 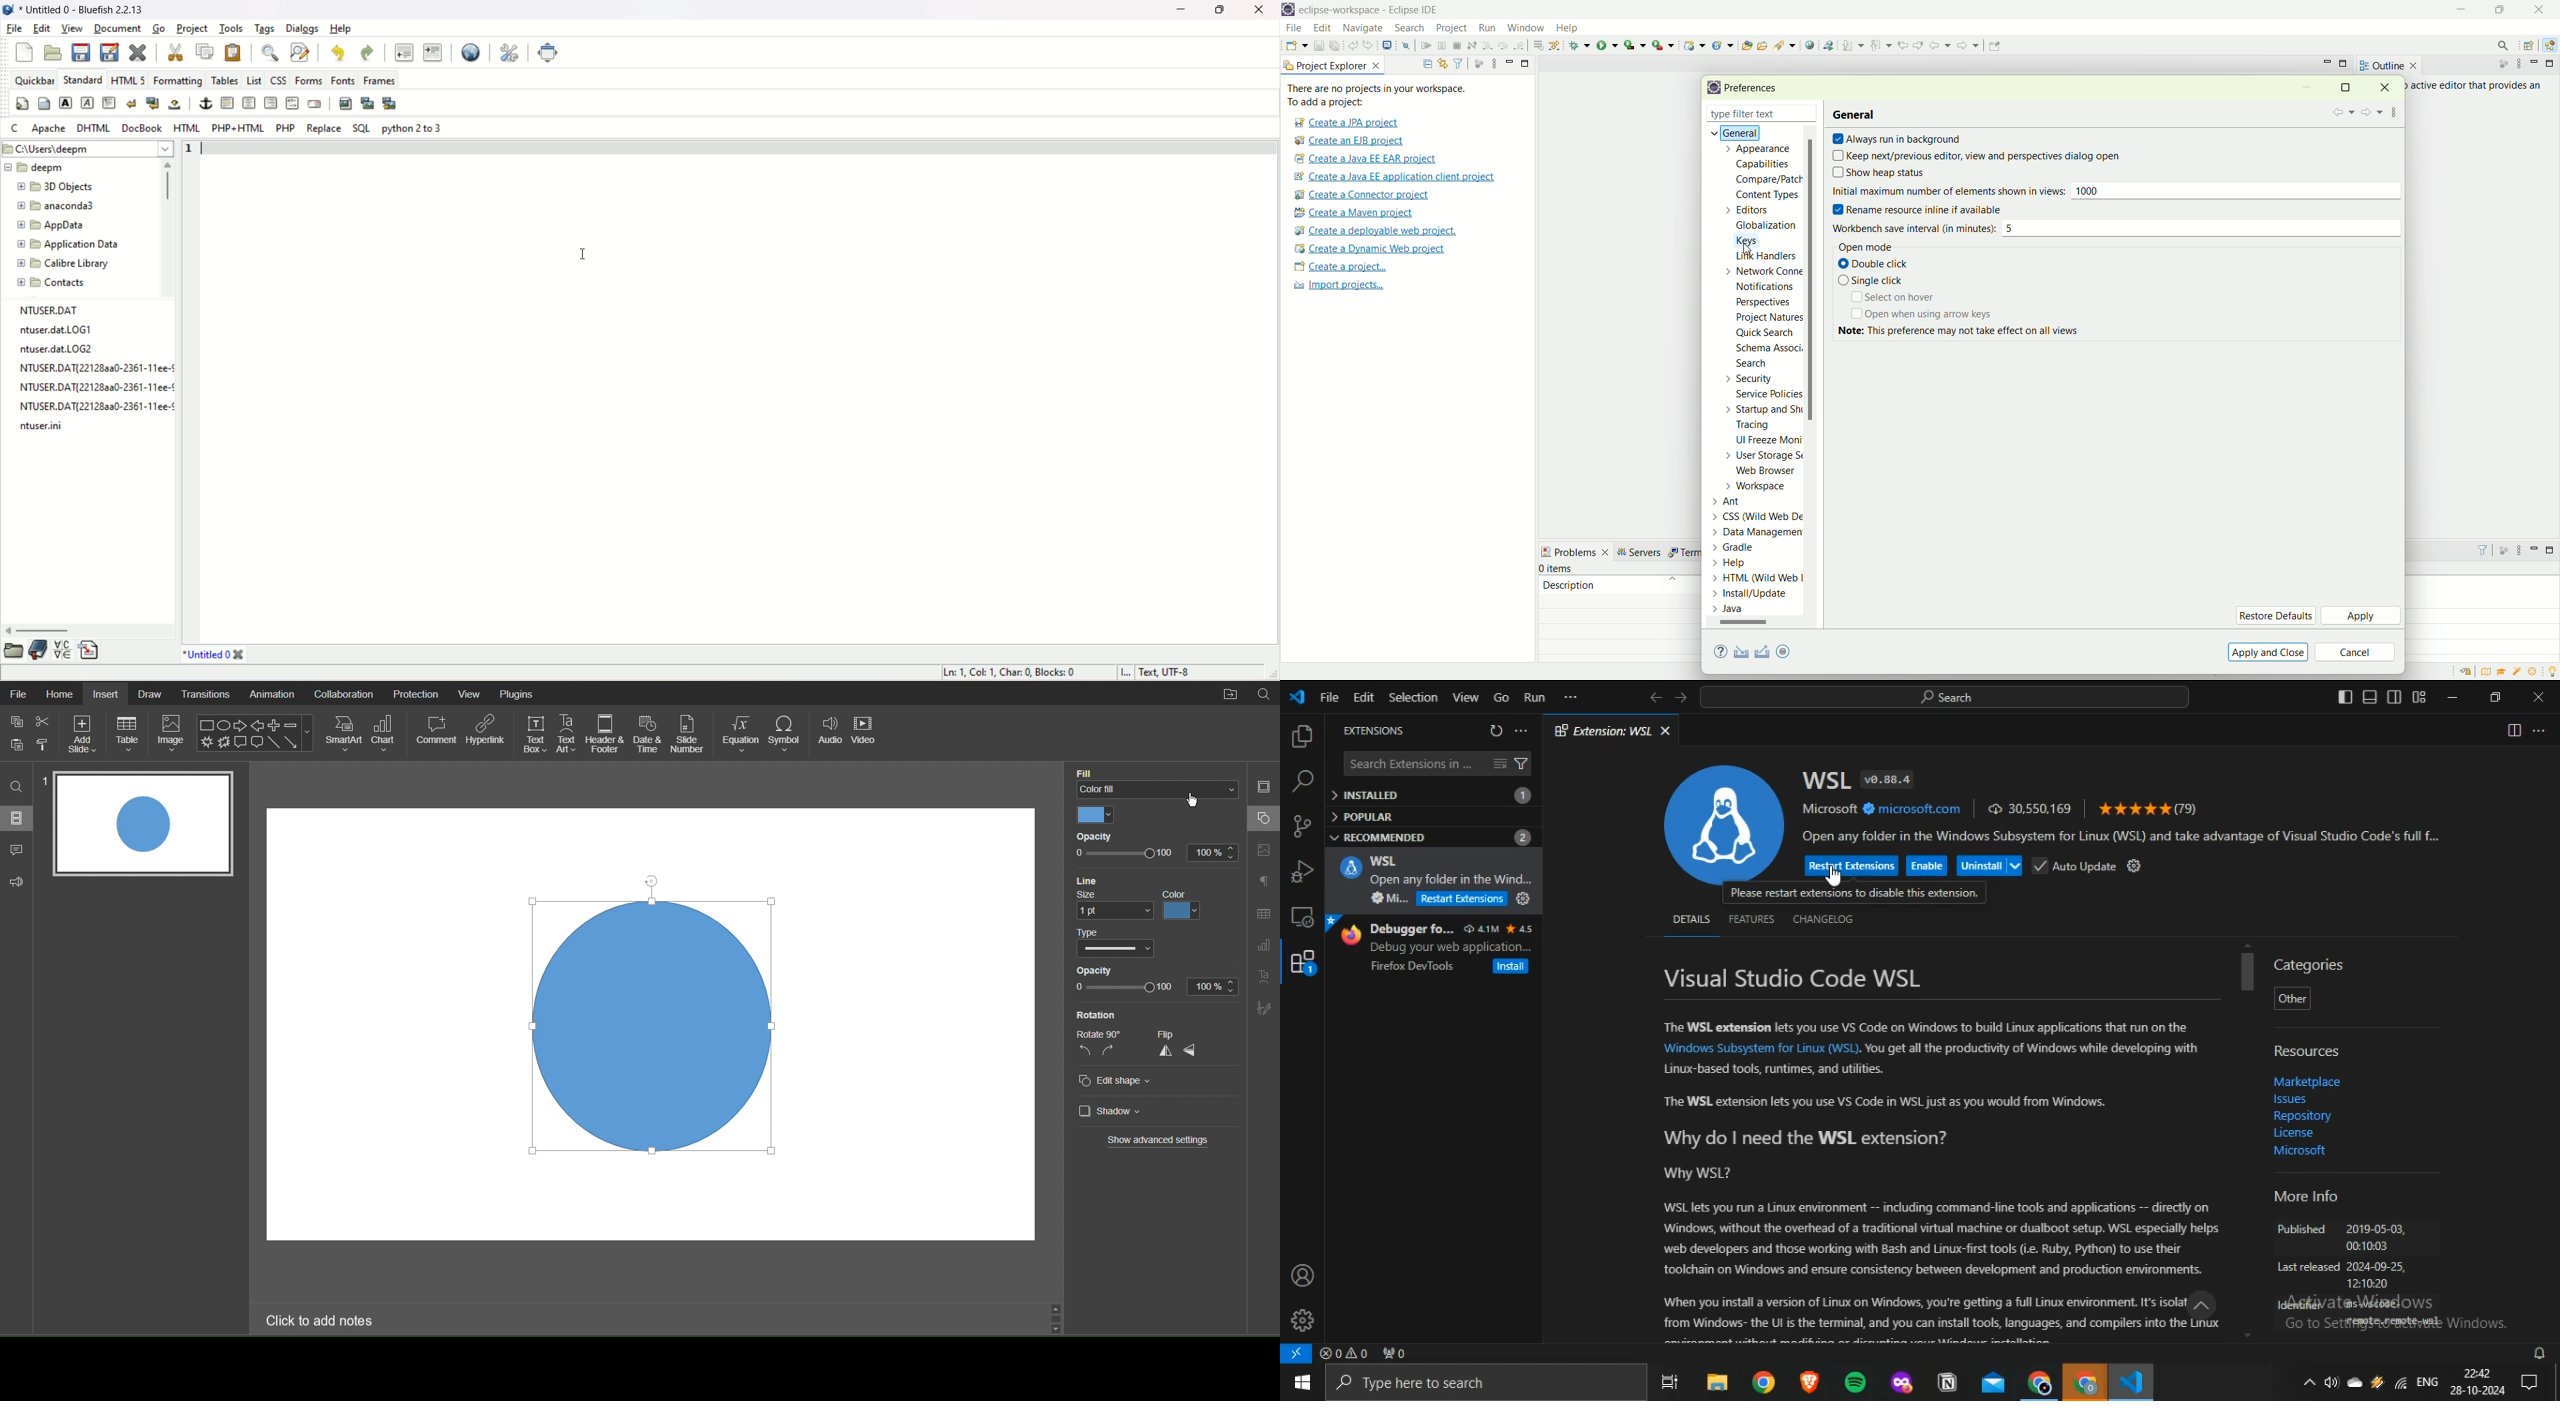 What do you see at coordinates (1830, 808) in the screenshot?
I see `Microsoft` at bounding box center [1830, 808].